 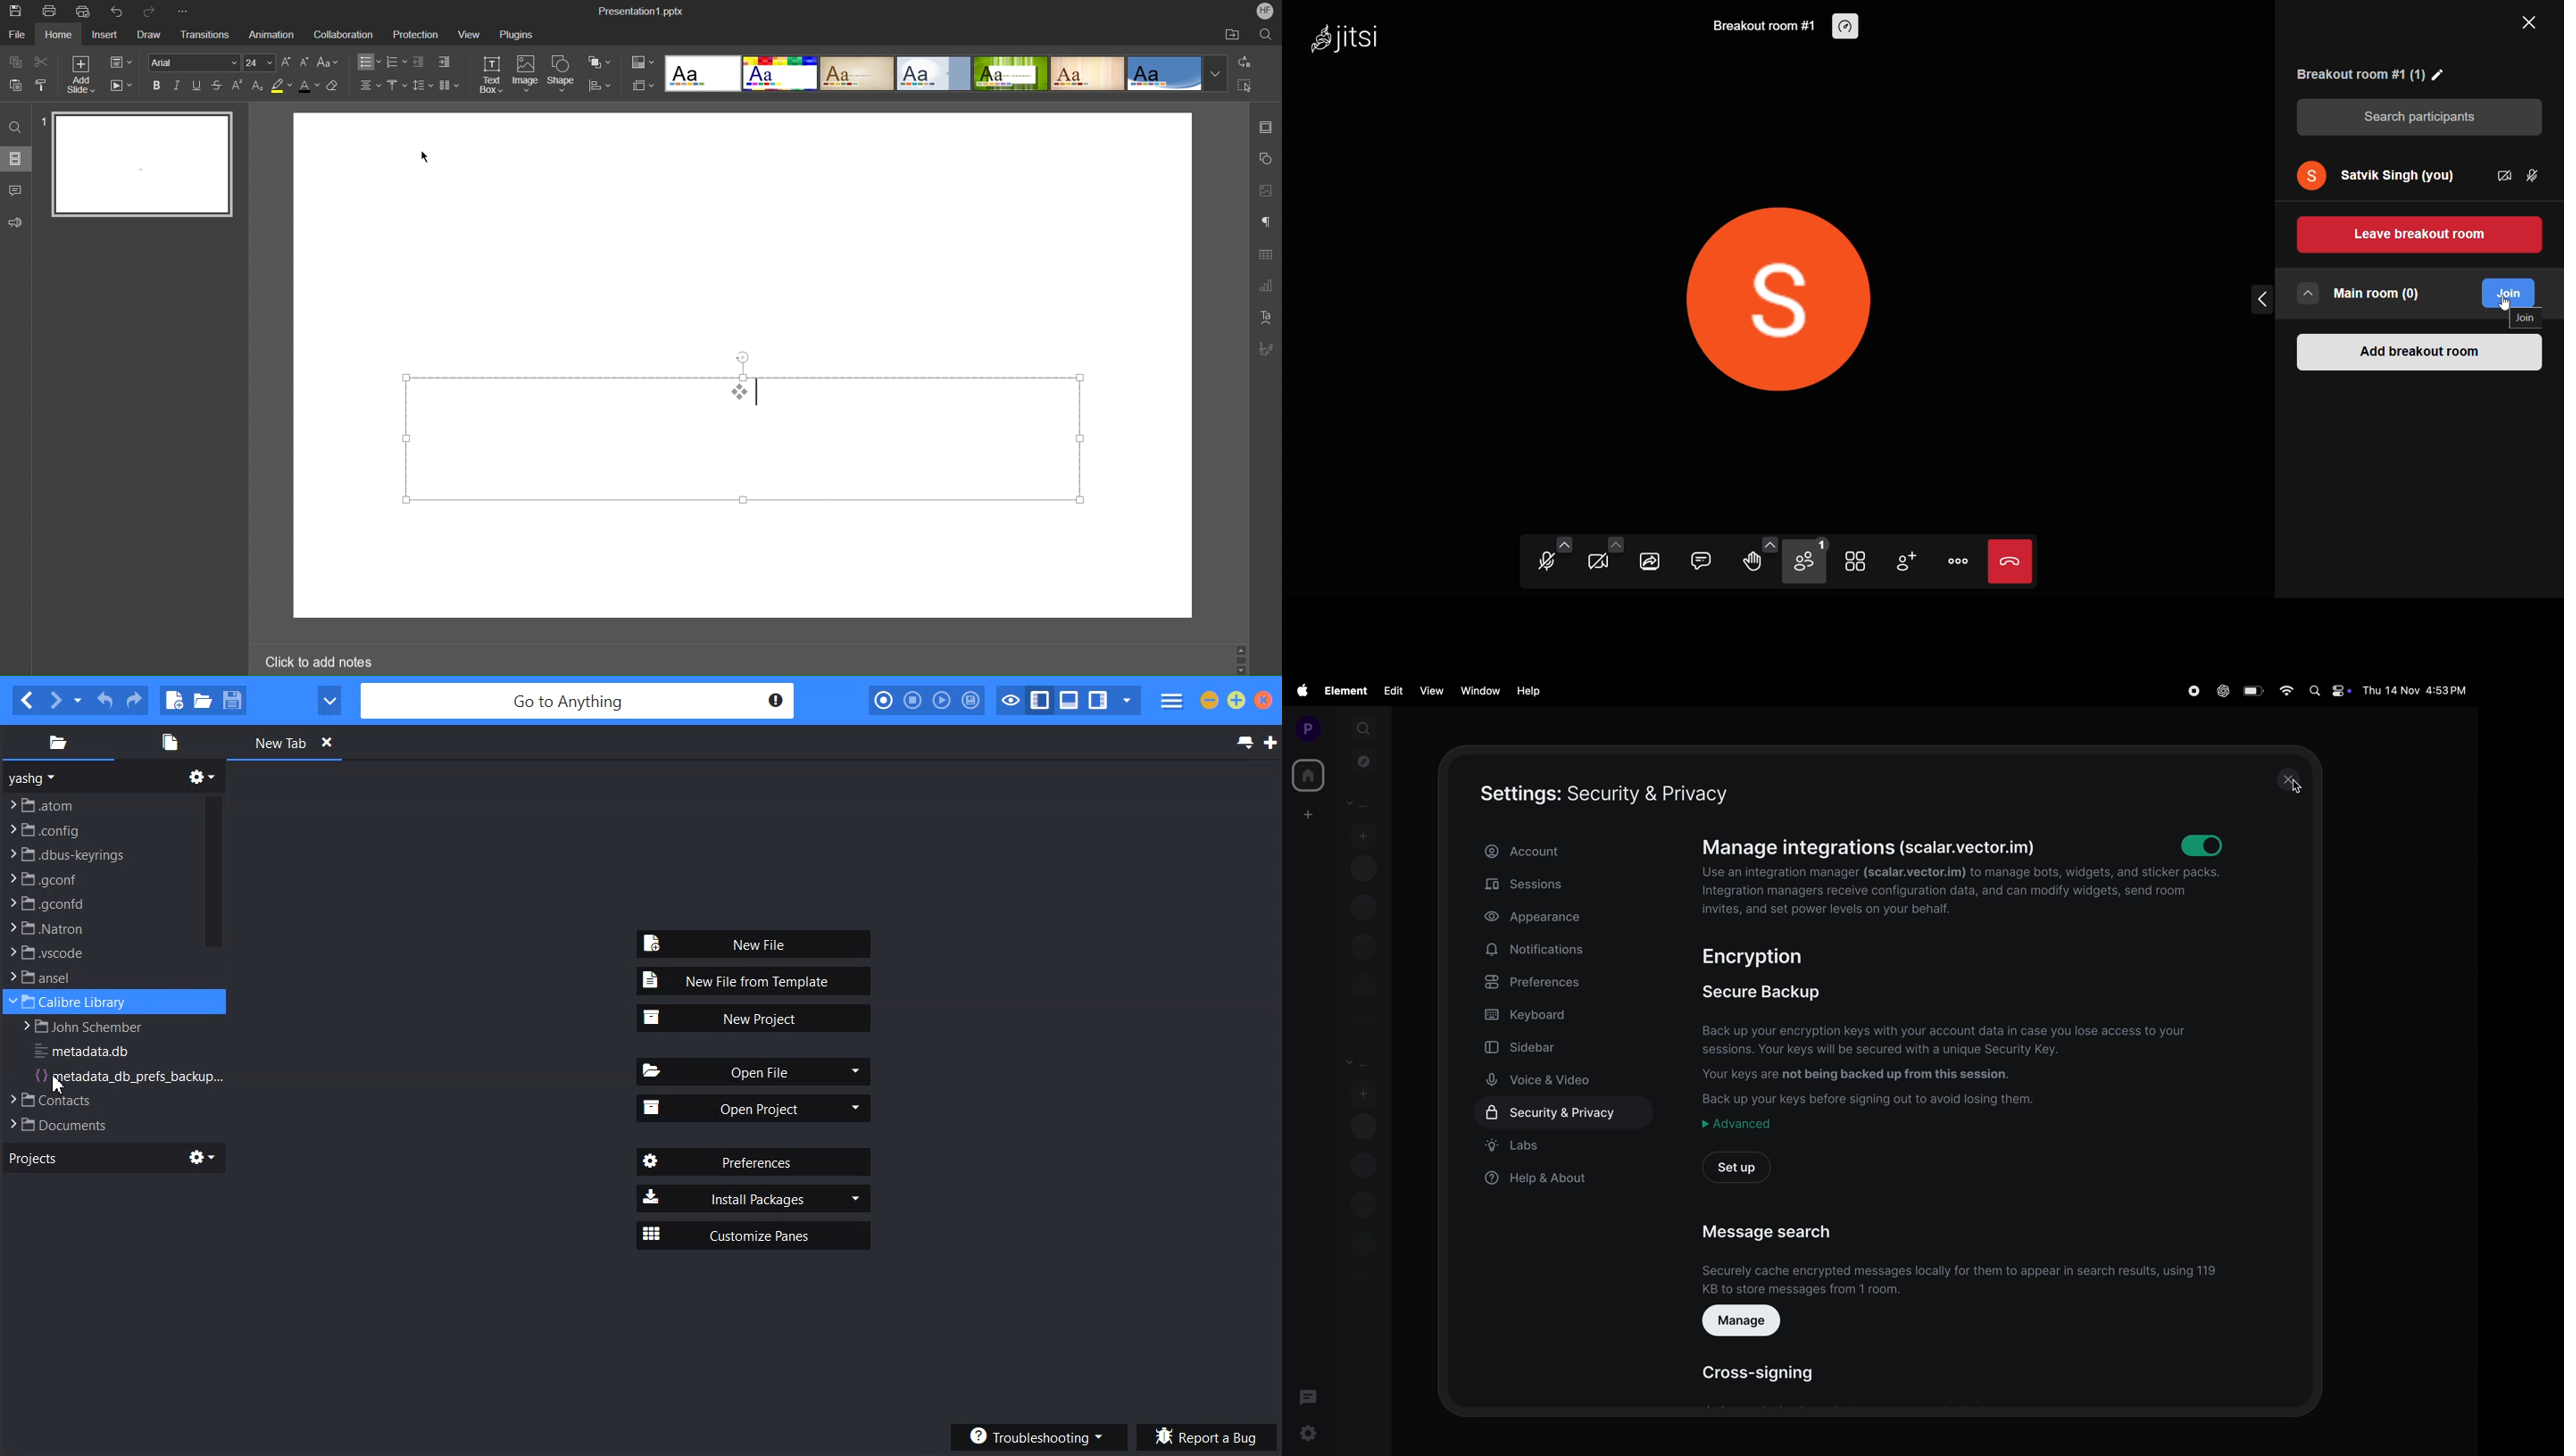 What do you see at coordinates (2310, 924) in the screenshot?
I see `scroll bar` at bounding box center [2310, 924].